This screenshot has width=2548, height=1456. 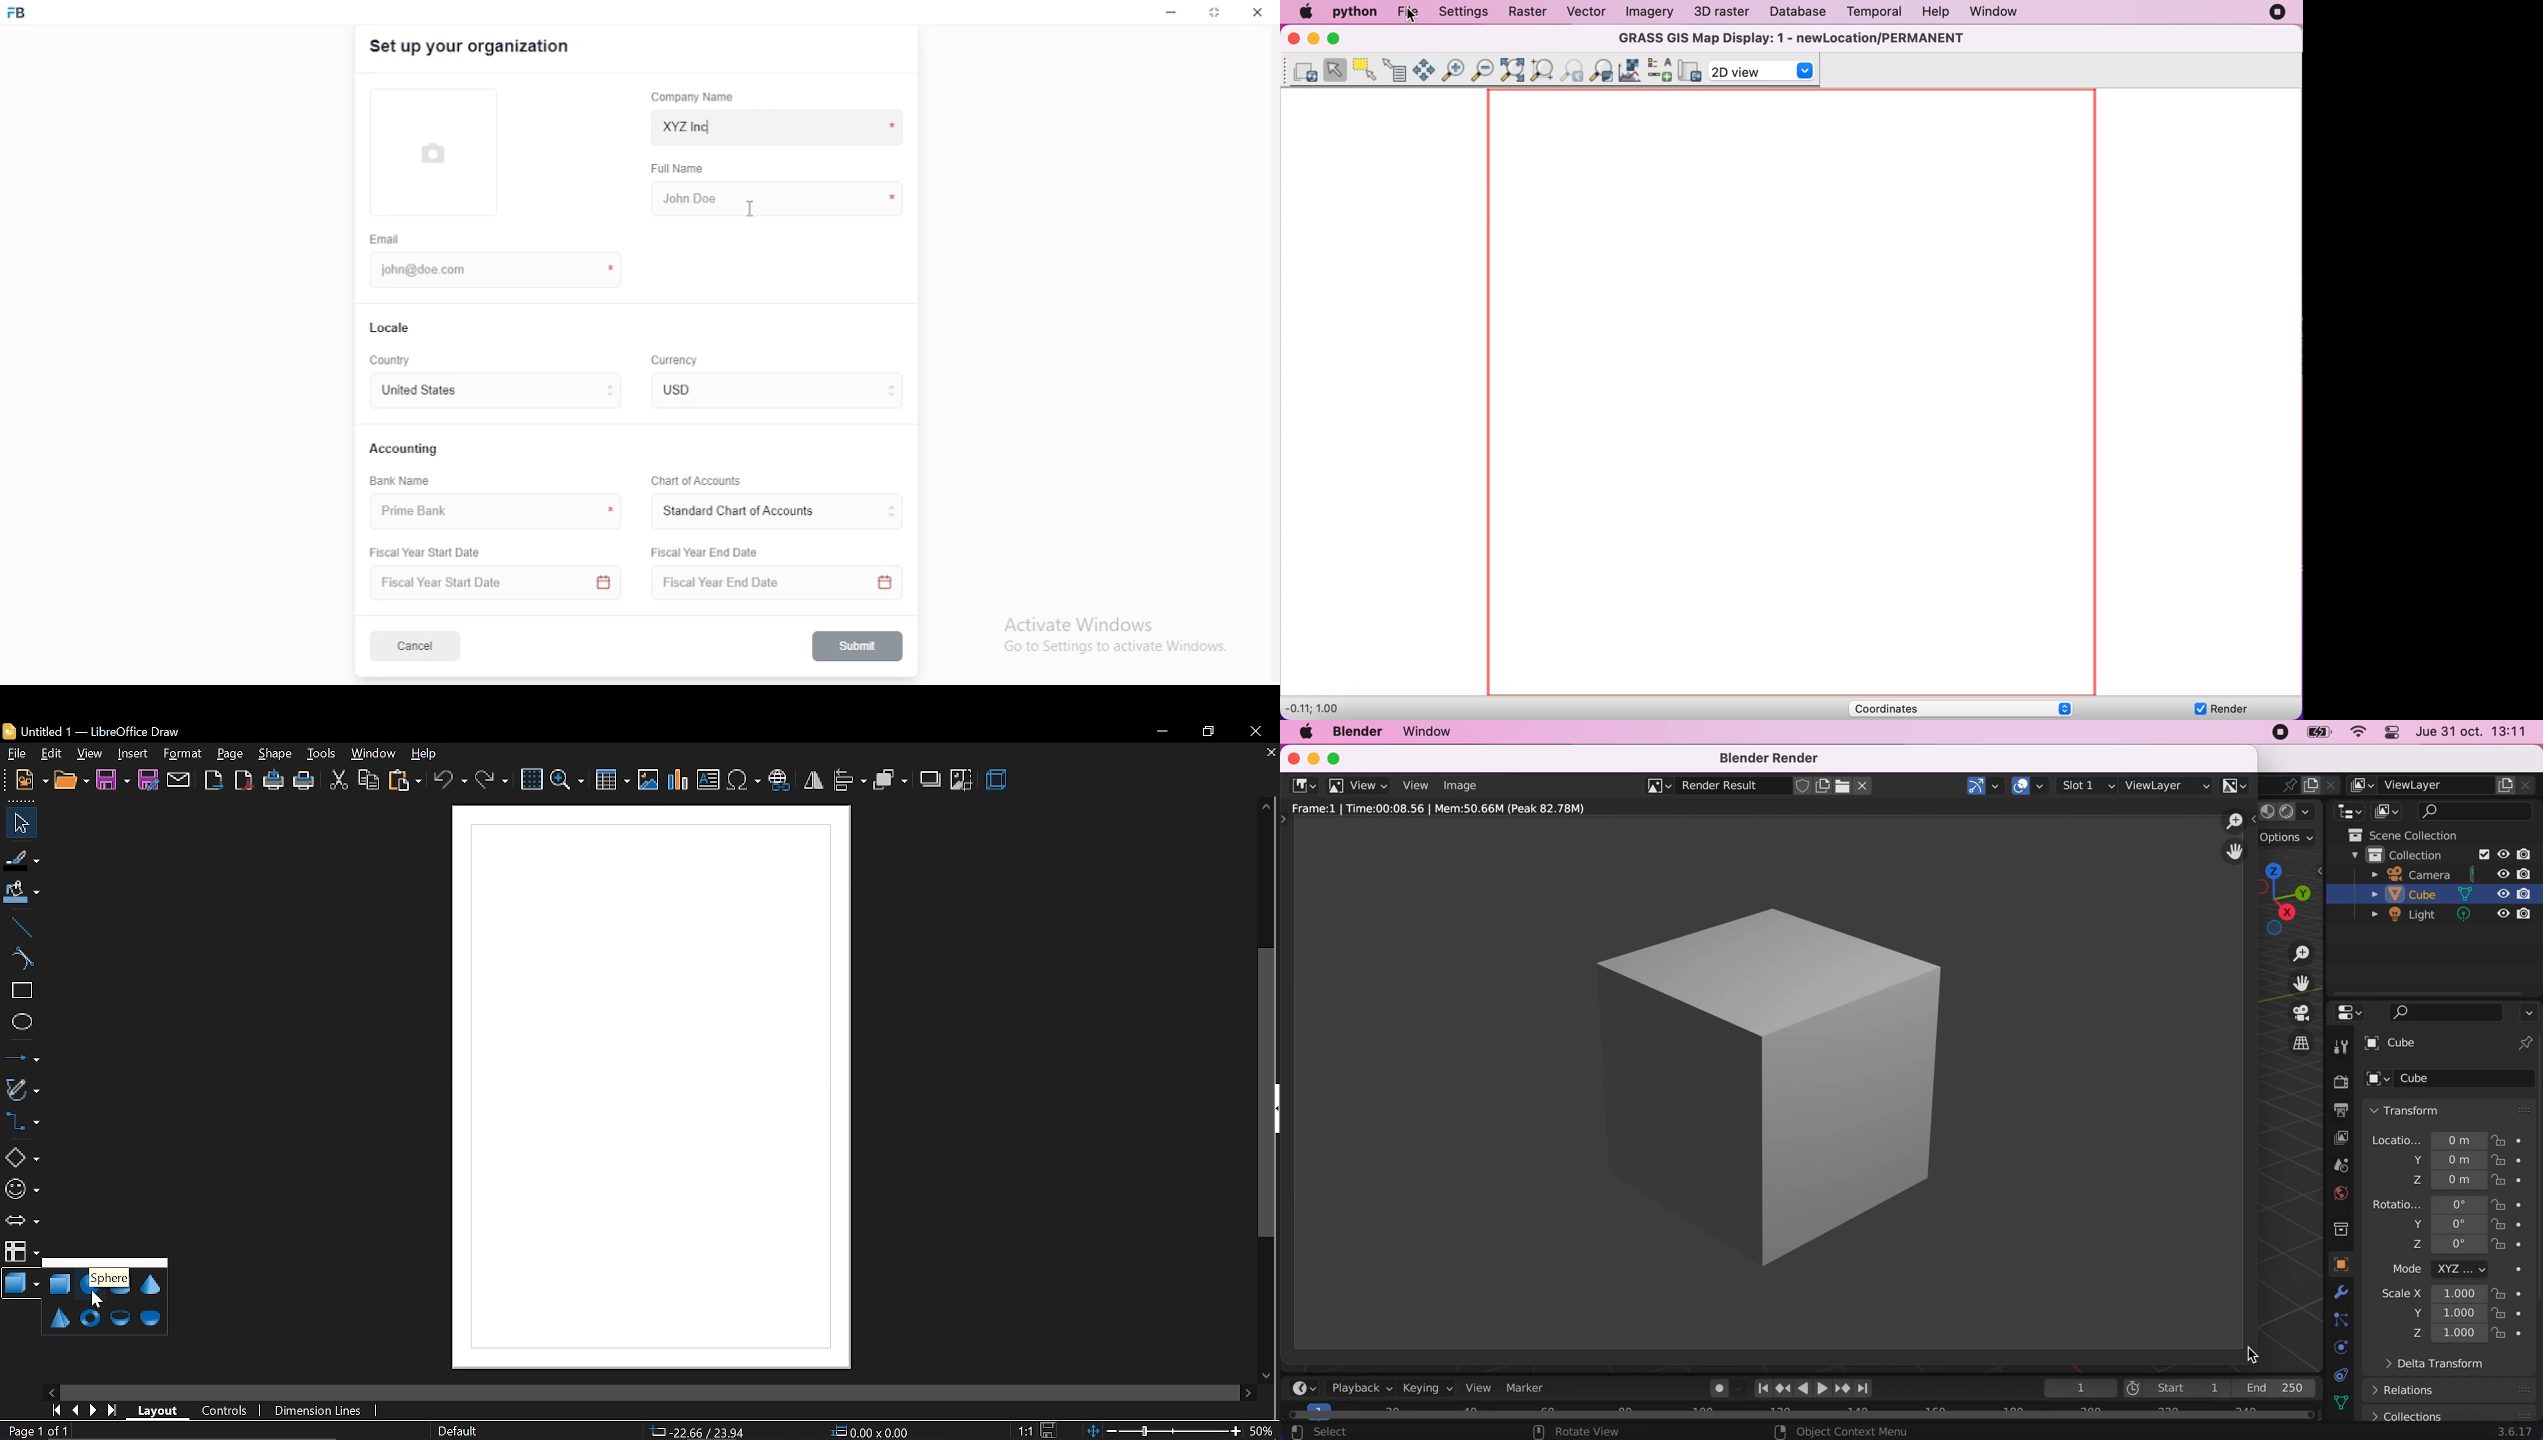 What do you see at coordinates (706, 552) in the screenshot?
I see `Fiscal Year End Date` at bounding box center [706, 552].